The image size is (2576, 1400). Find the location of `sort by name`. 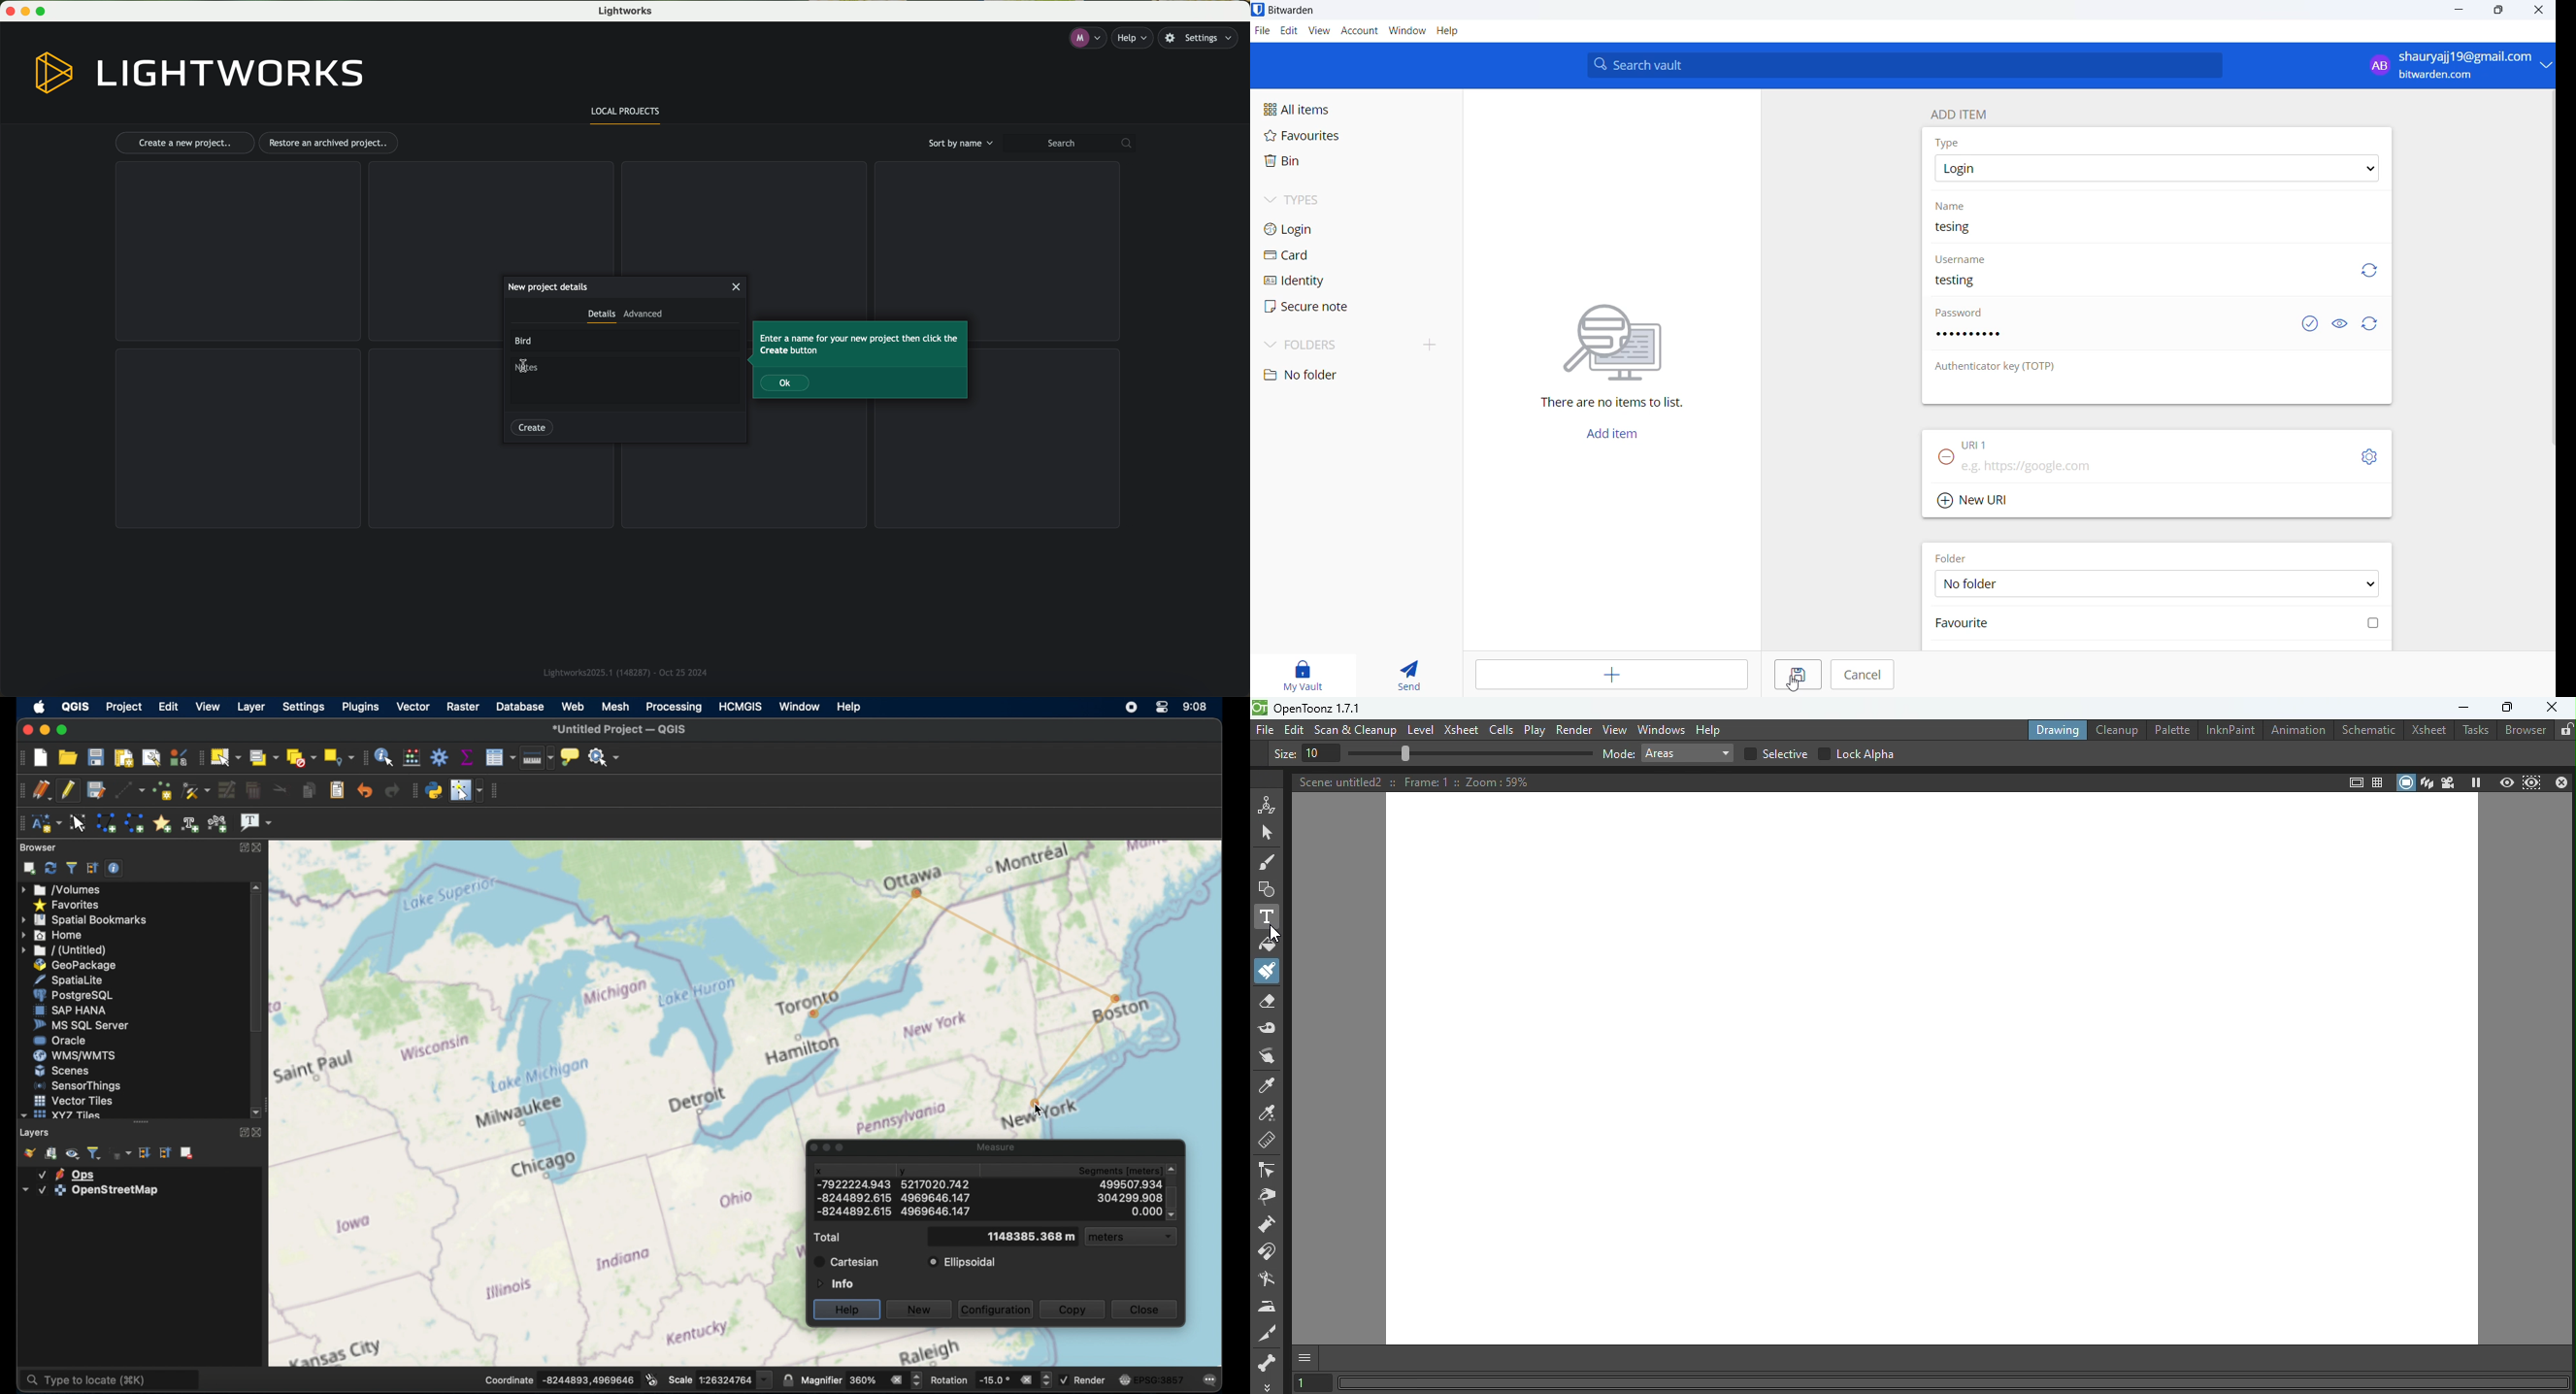

sort by name is located at coordinates (959, 143).